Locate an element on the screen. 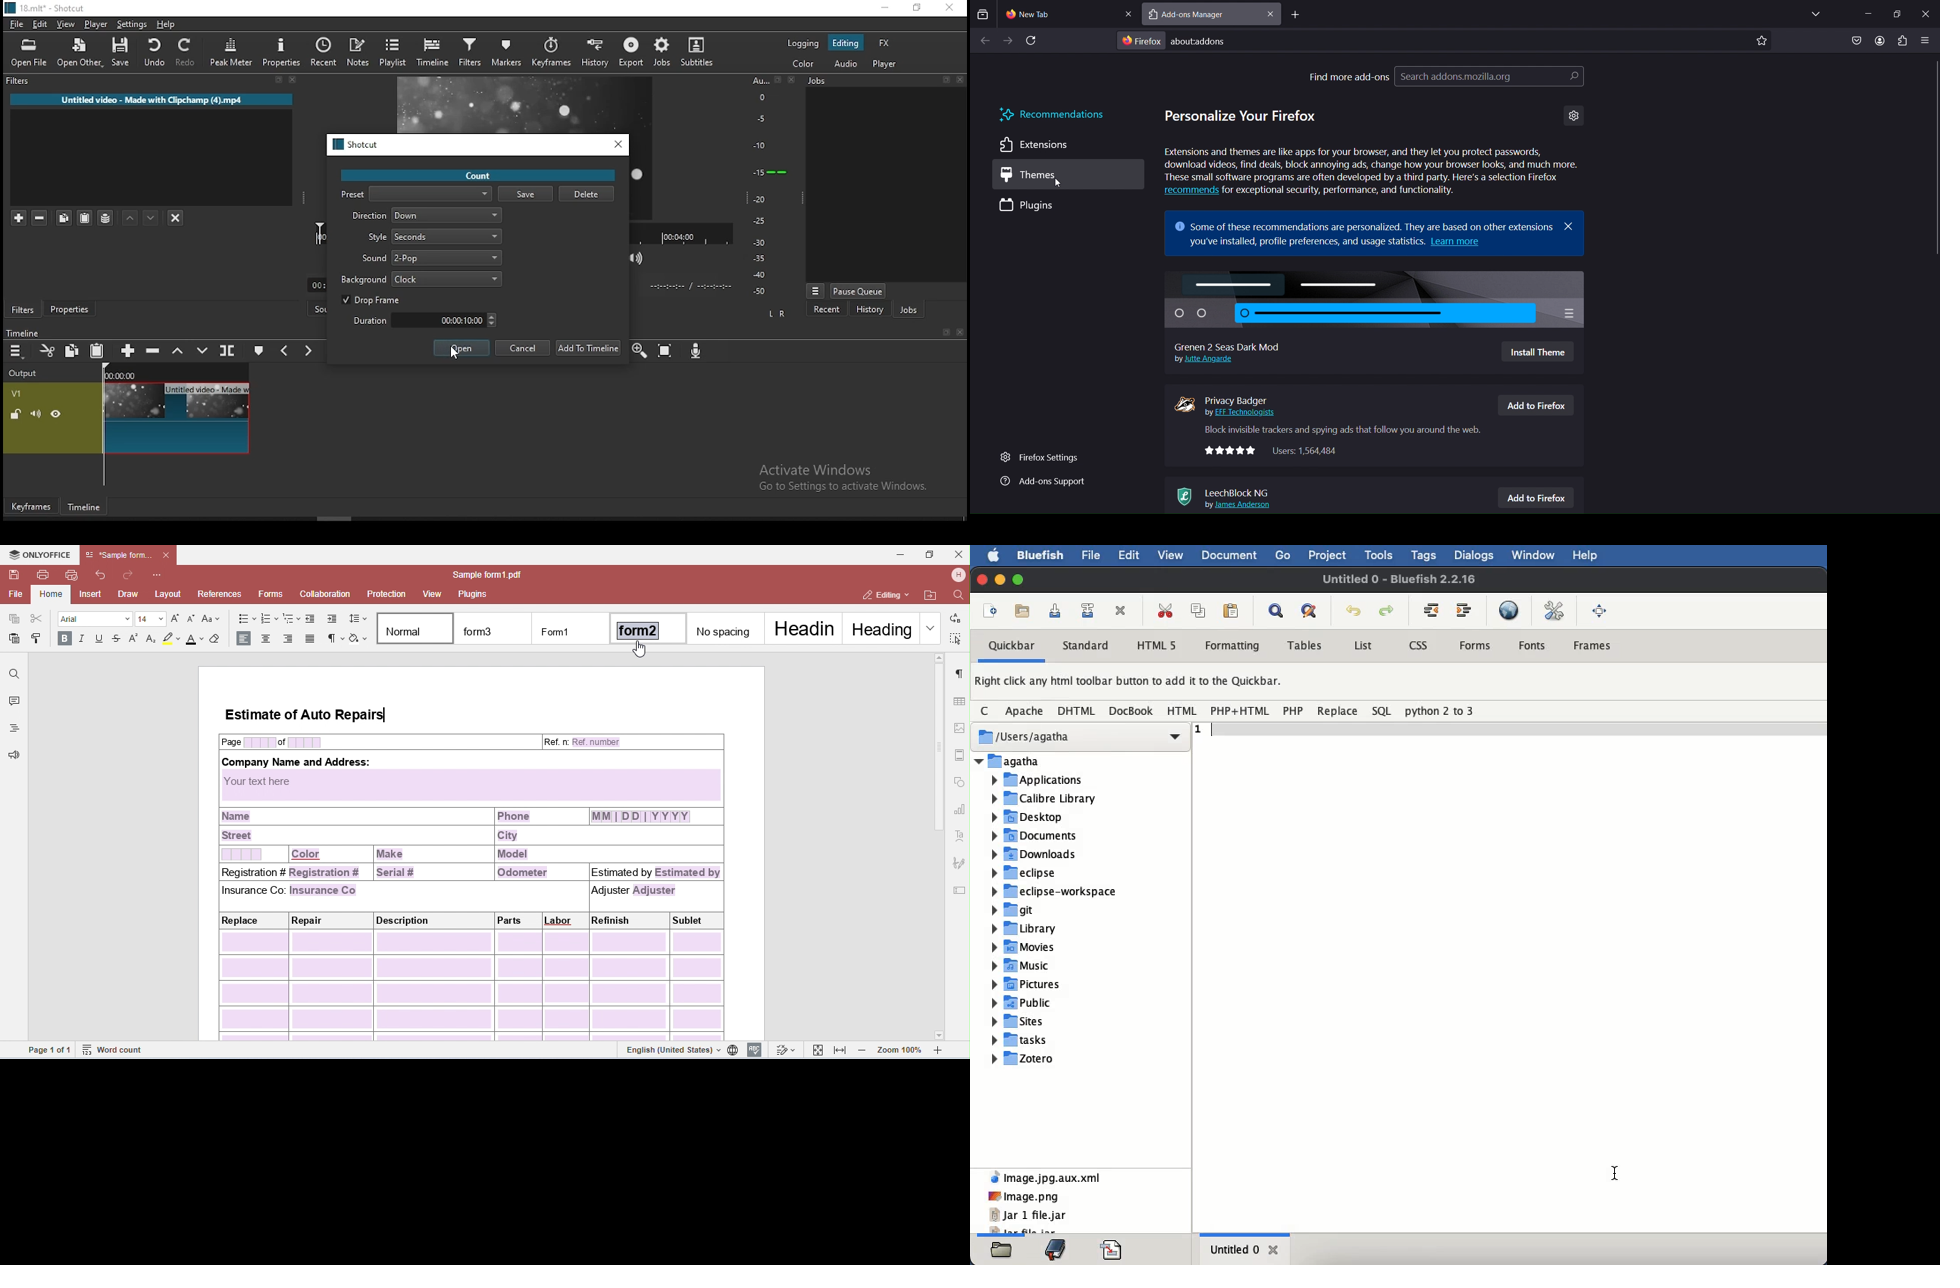 This screenshot has height=1288, width=1960. scrollbar is located at coordinates (1934, 173).